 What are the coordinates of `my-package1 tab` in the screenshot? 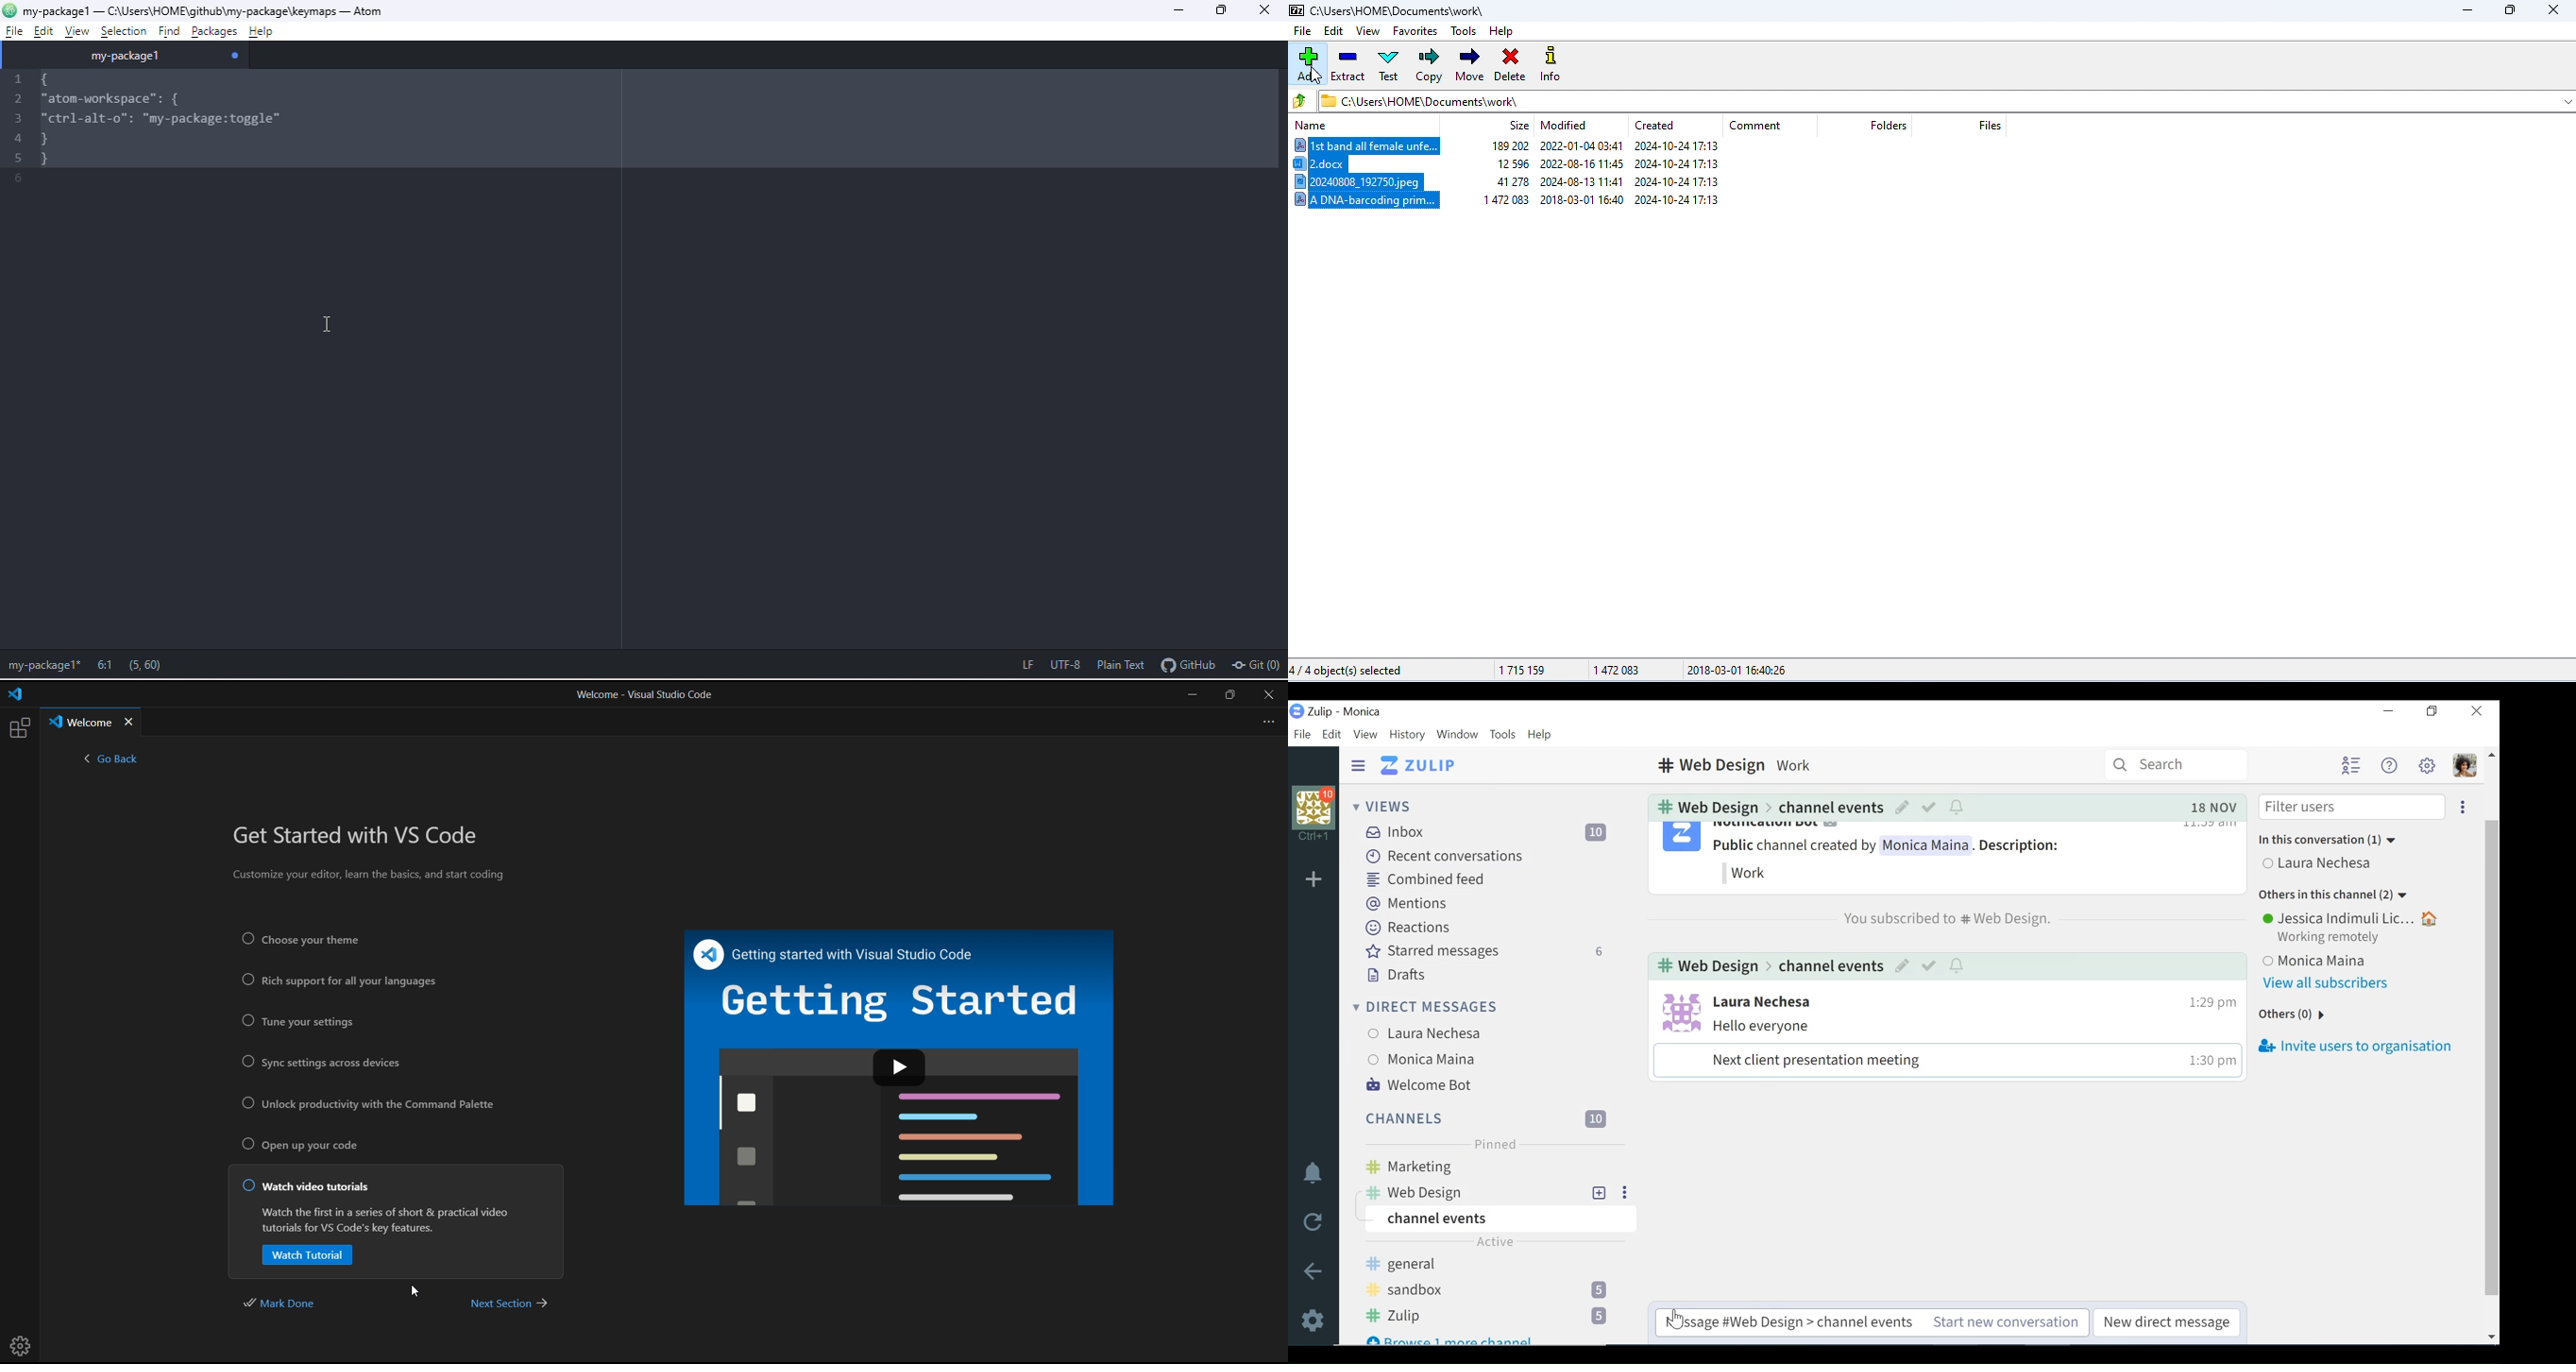 It's located at (131, 56).